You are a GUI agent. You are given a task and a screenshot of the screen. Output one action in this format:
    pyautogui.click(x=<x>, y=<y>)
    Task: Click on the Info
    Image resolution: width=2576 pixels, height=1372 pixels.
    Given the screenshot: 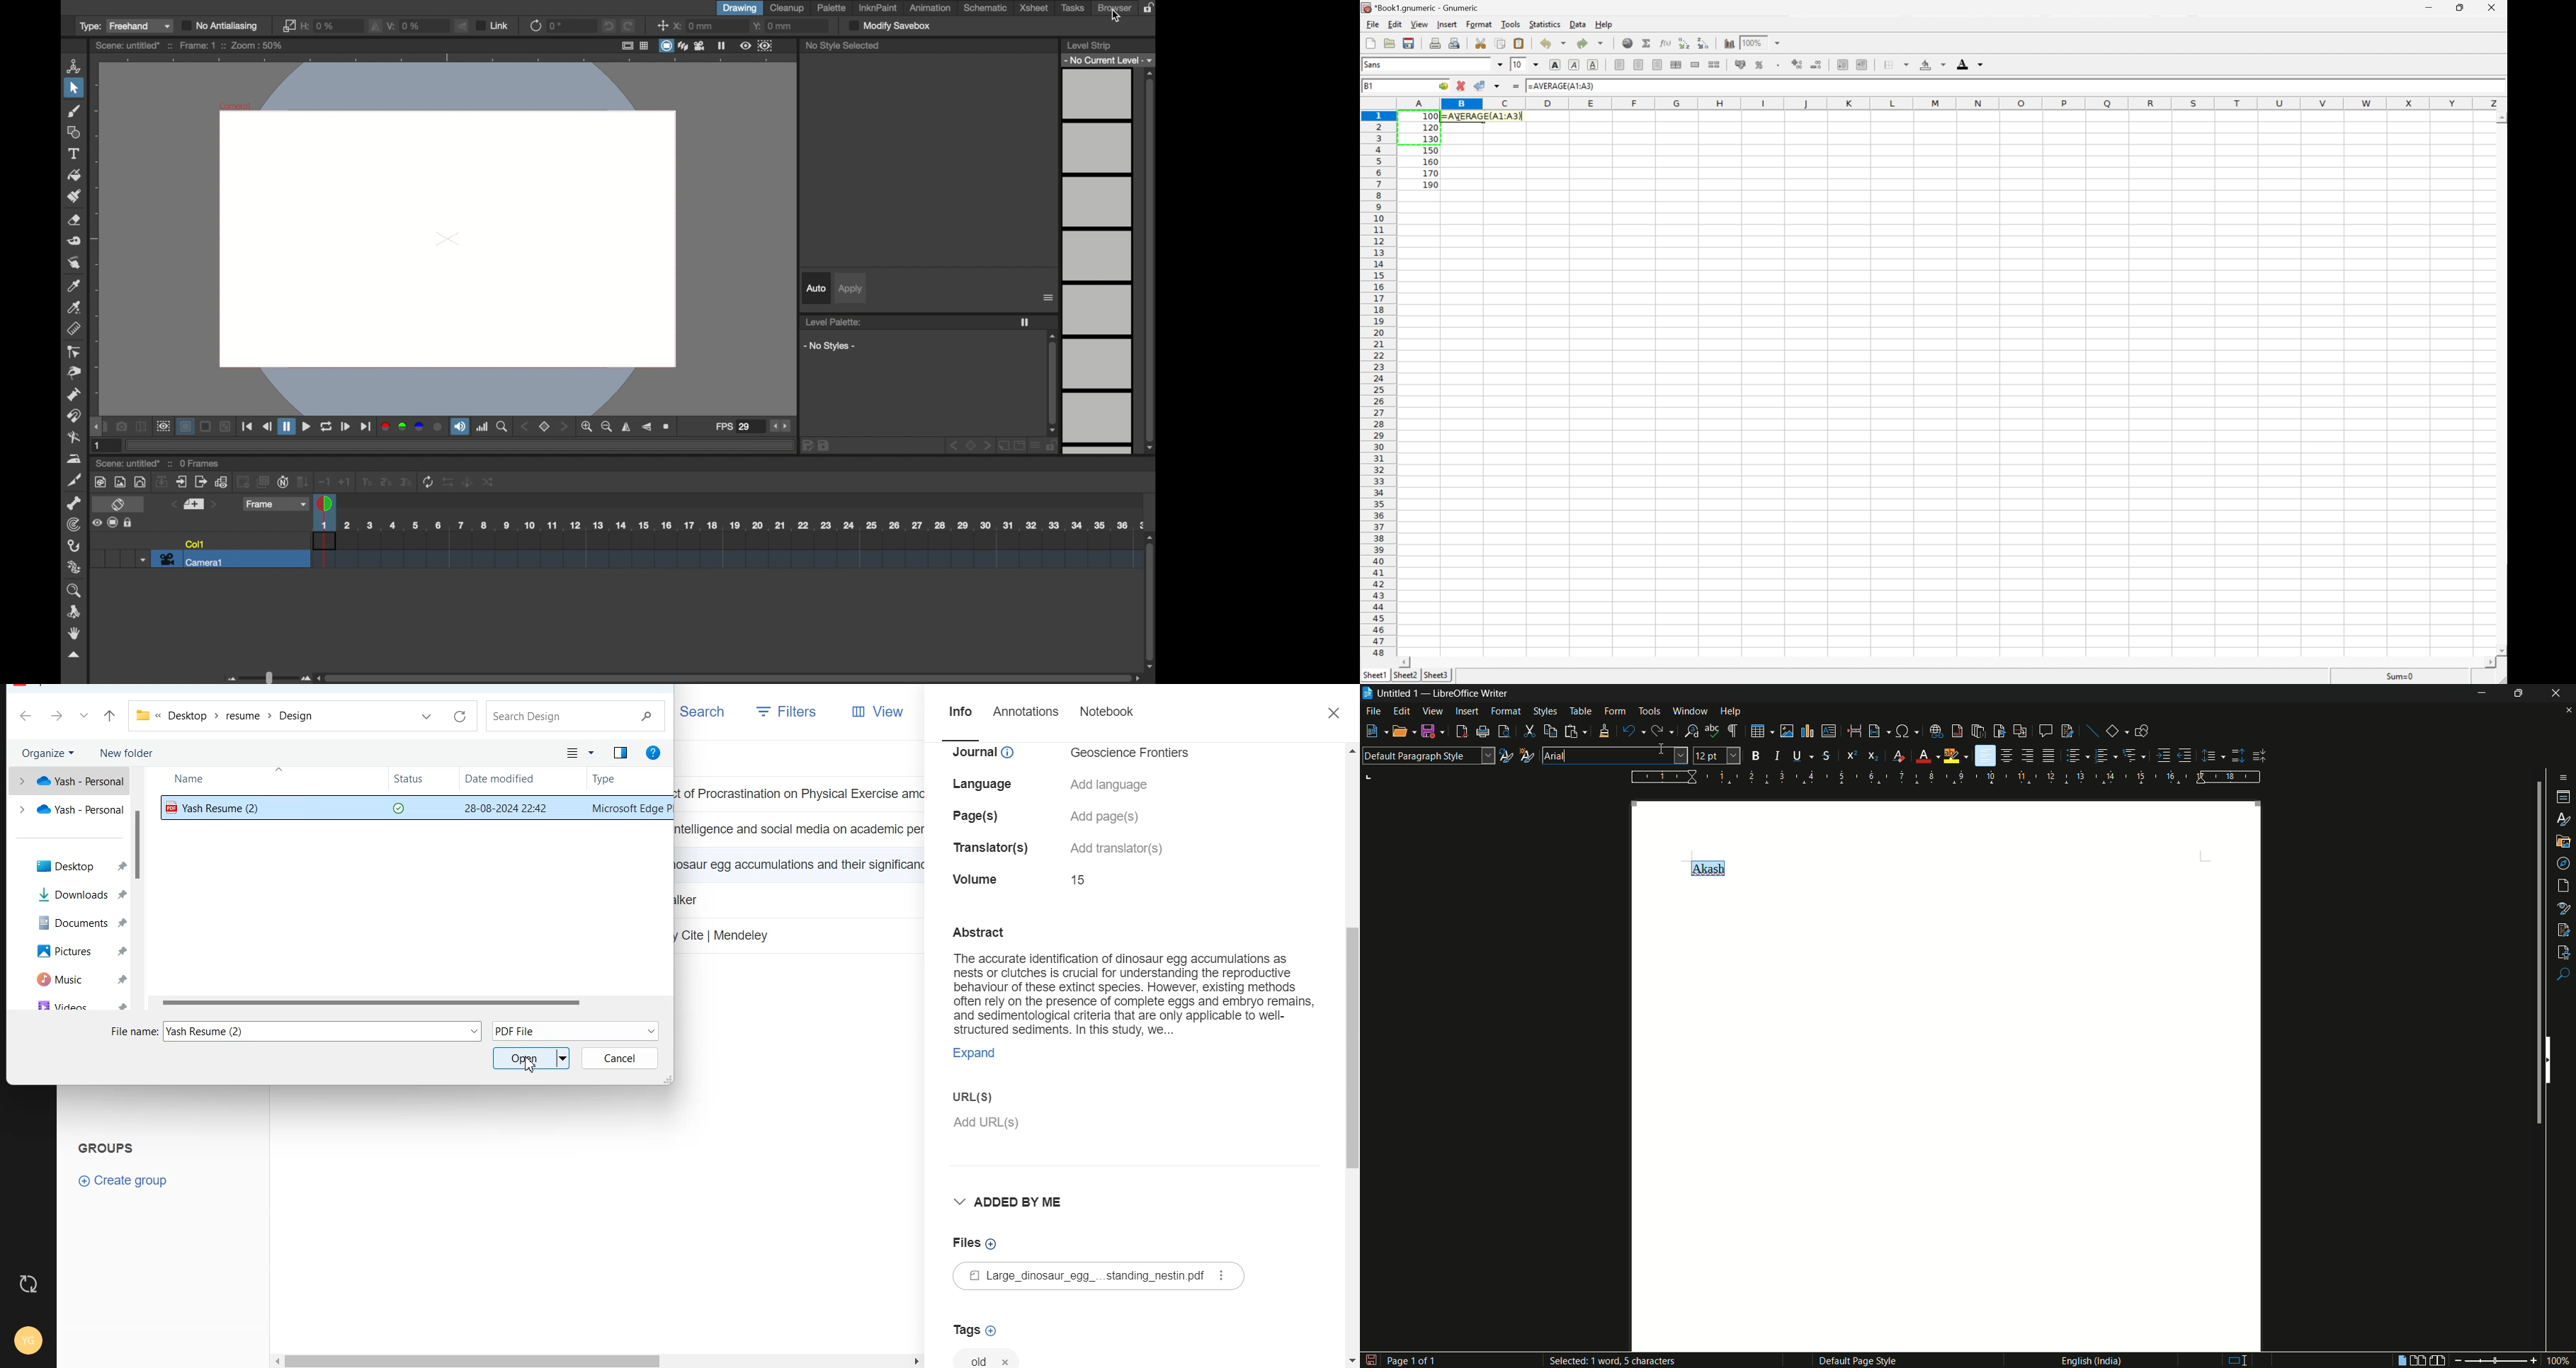 What is the action you would take?
    pyautogui.click(x=958, y=714)
    